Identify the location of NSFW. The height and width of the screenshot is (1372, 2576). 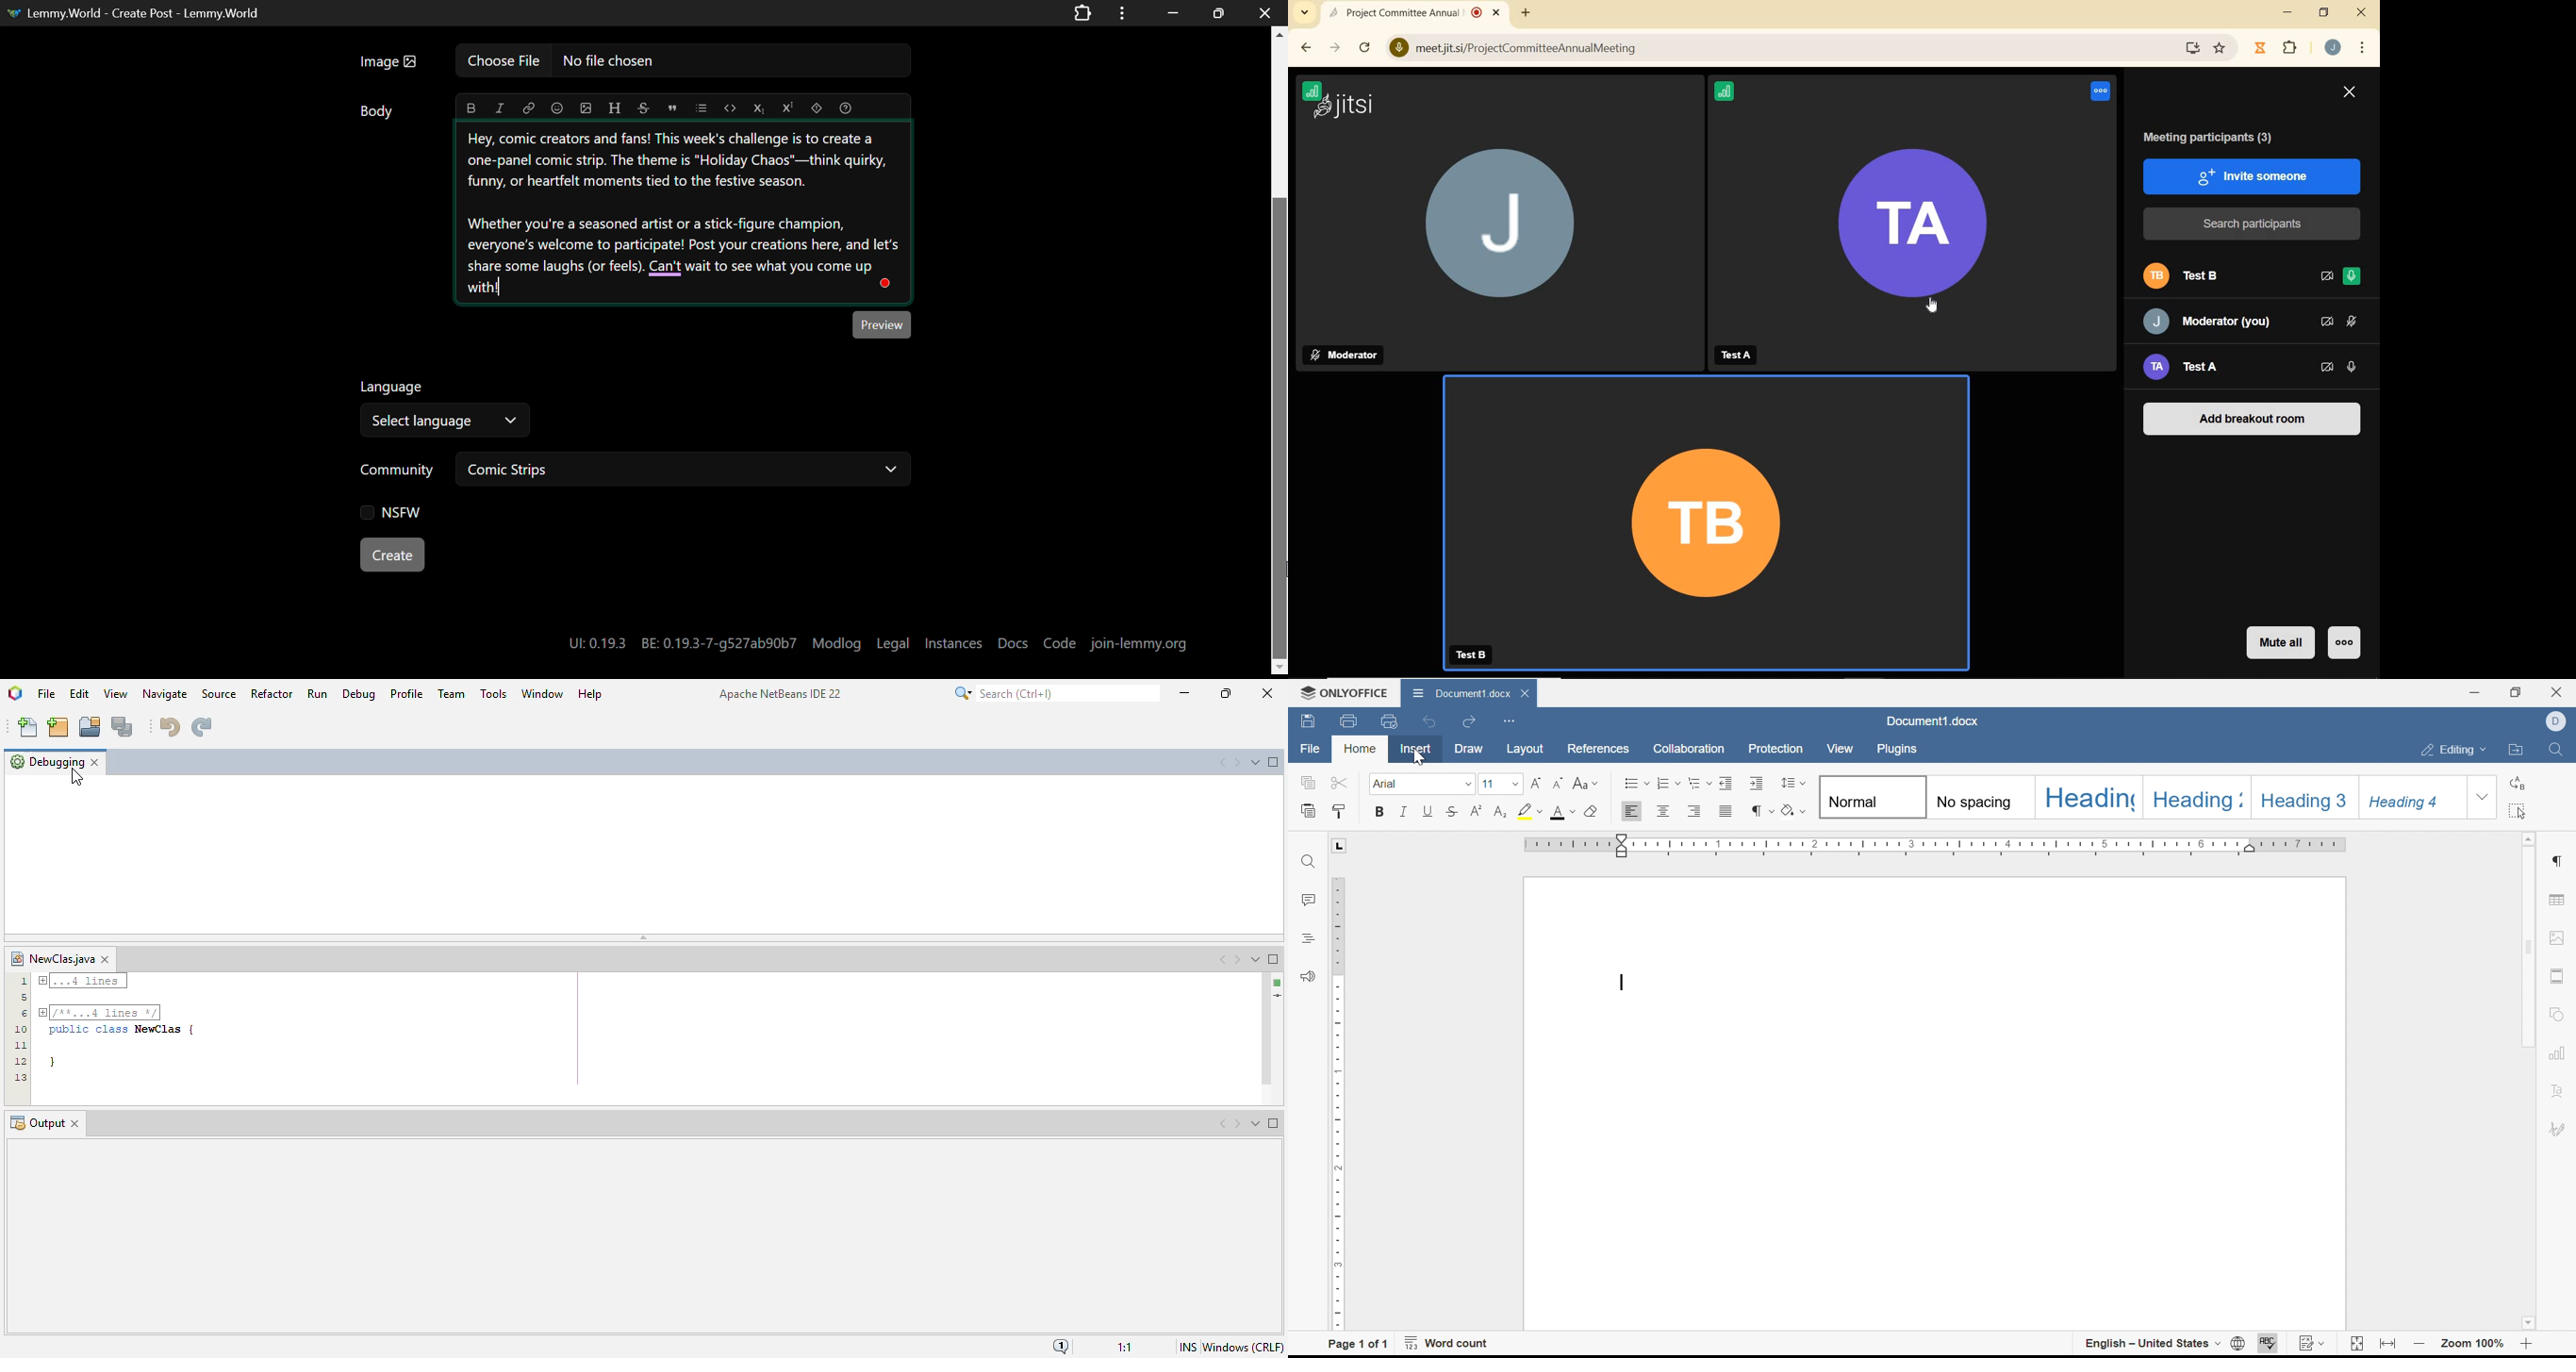
(393, 515).